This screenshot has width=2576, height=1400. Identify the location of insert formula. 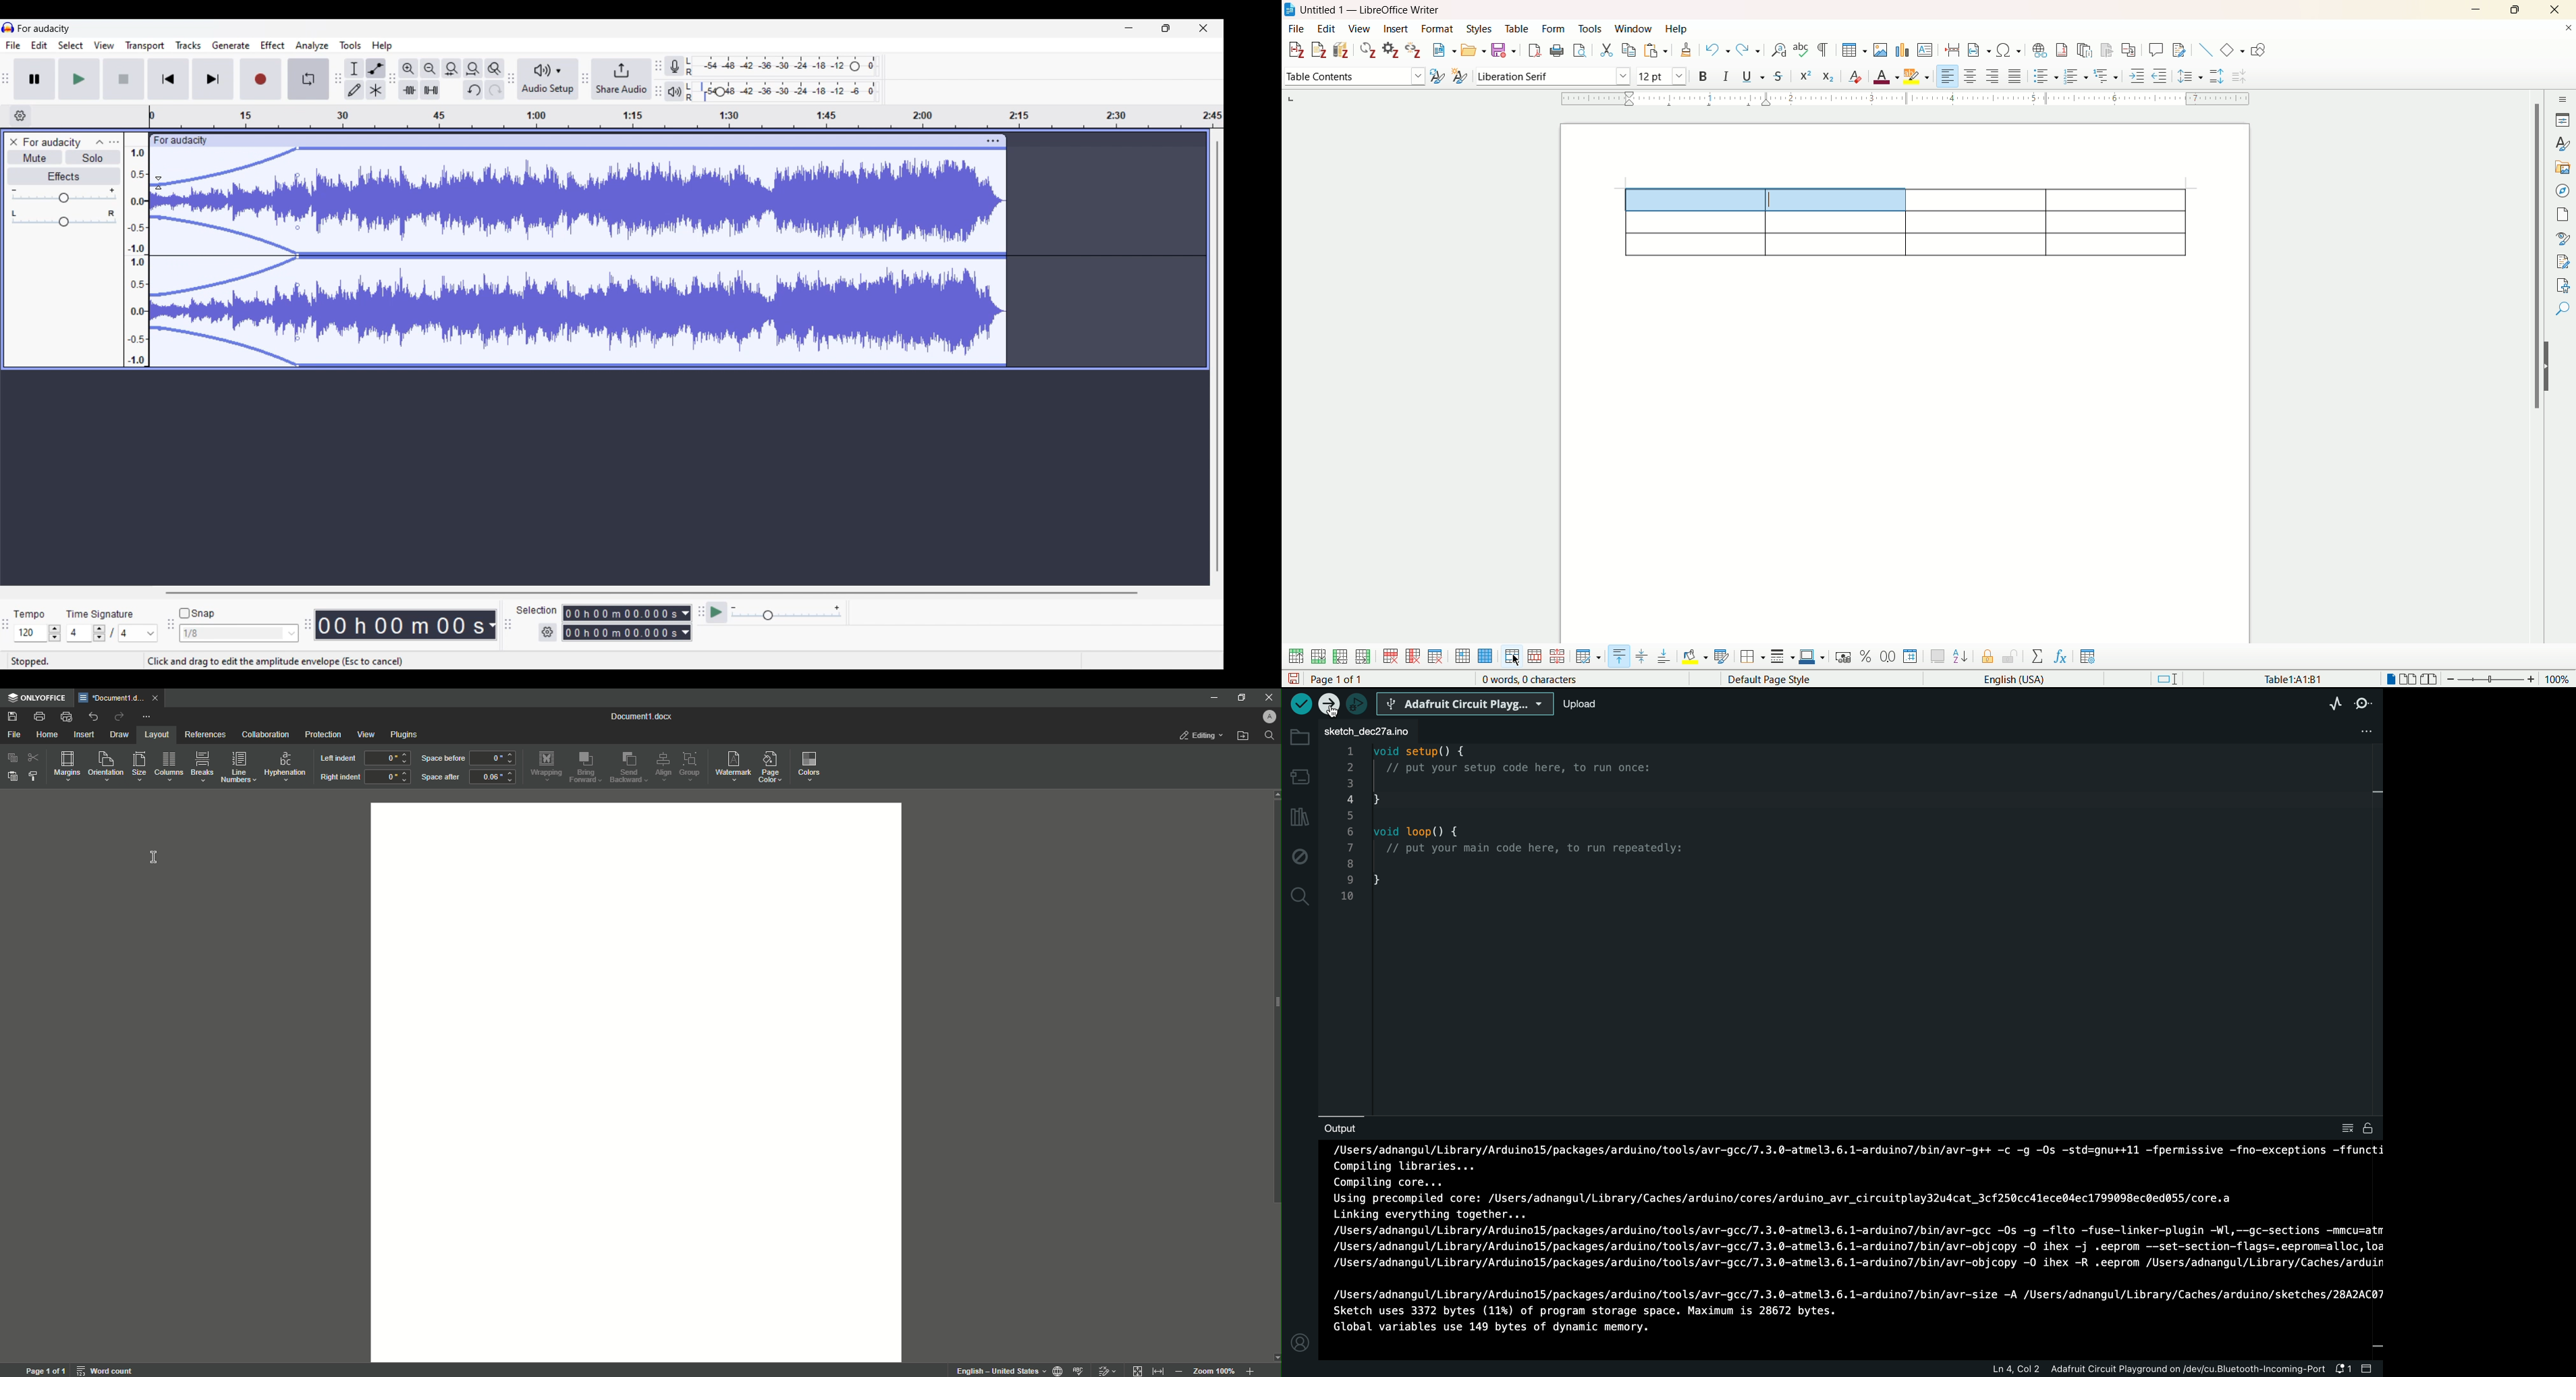
(2062, 657).